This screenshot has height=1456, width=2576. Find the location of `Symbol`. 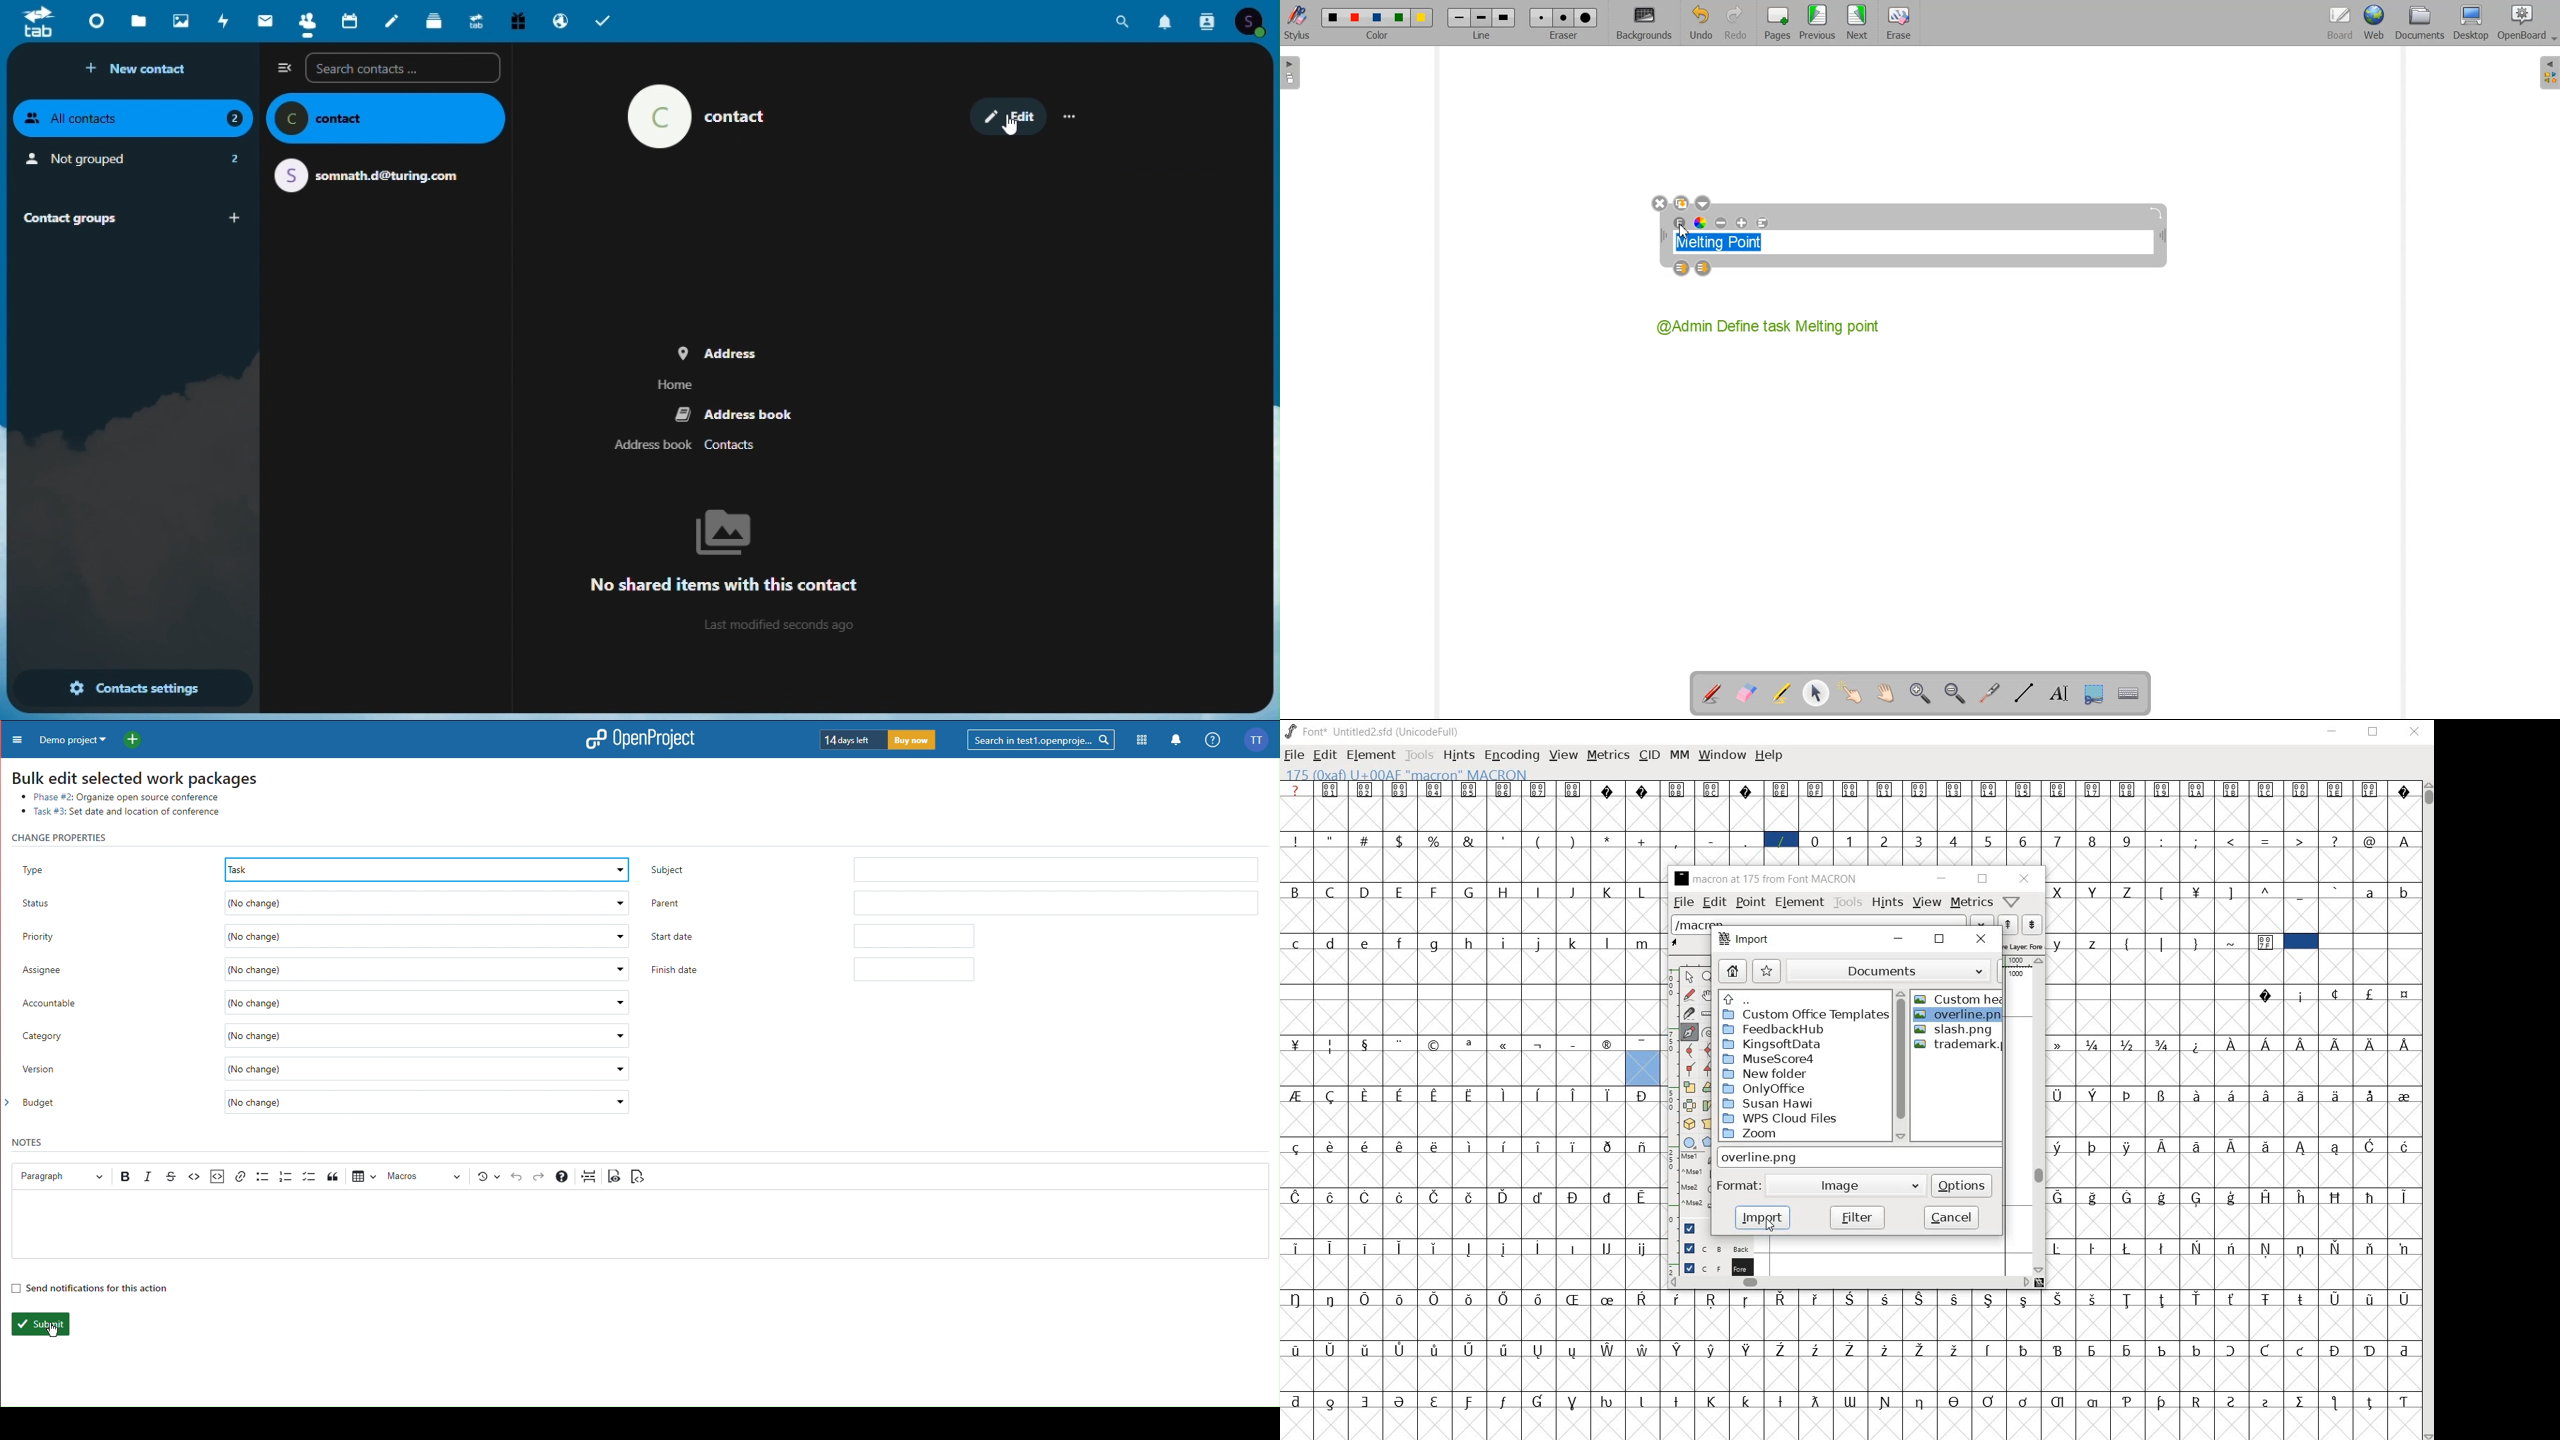

Symbol is located at coordinates (1574, 1197).